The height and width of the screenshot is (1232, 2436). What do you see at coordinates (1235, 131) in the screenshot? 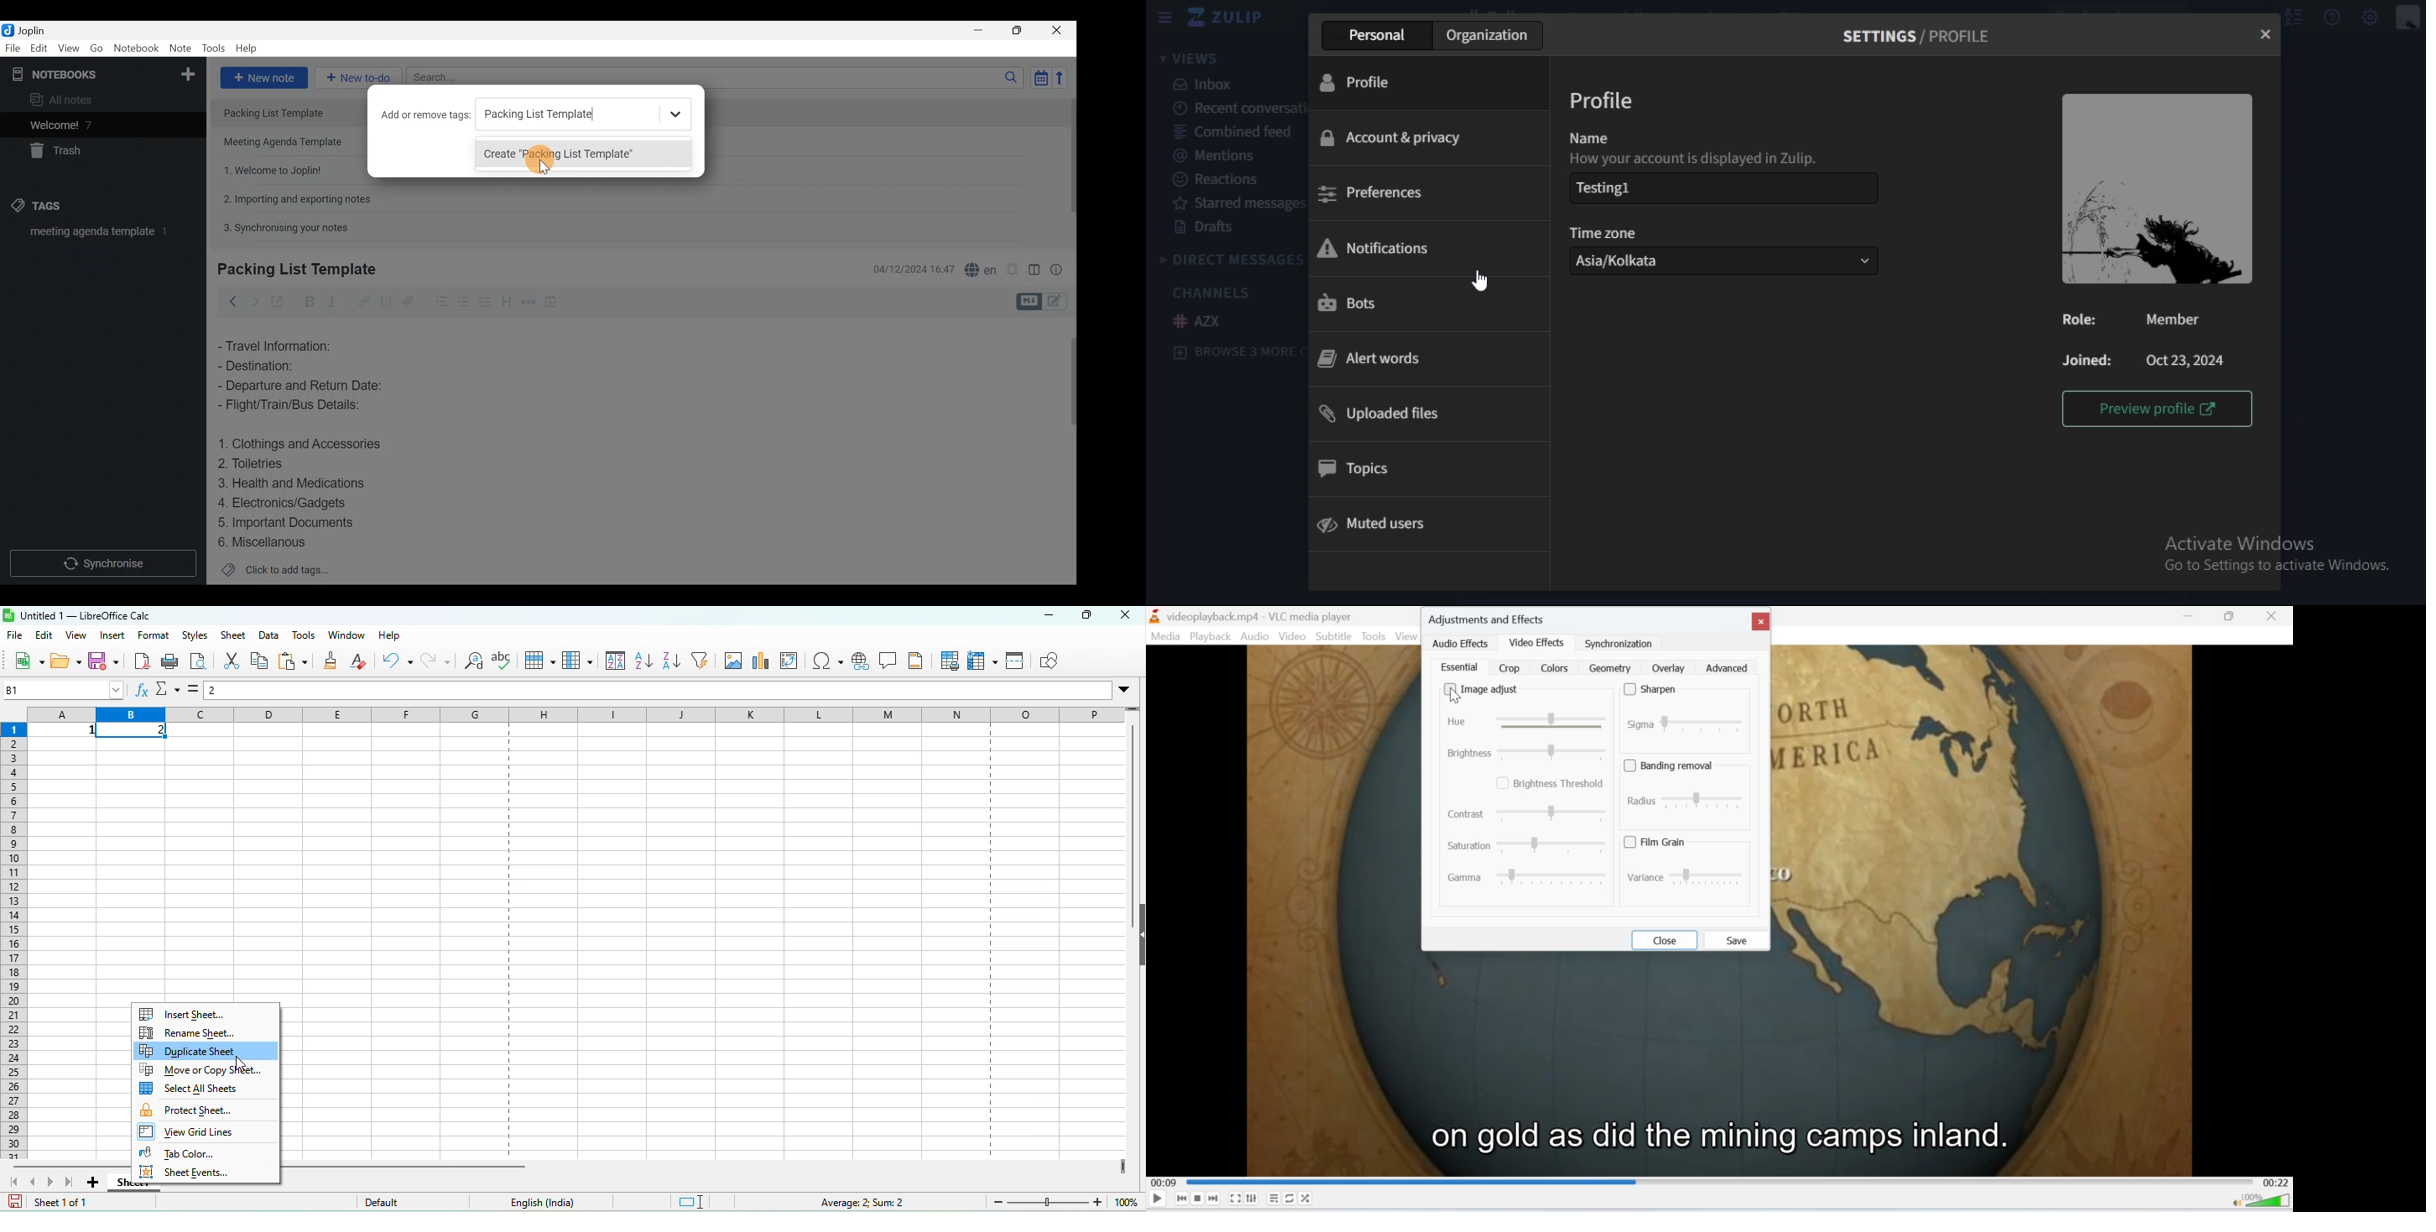
I see `combined feed` at bounding box center [1235, 131].